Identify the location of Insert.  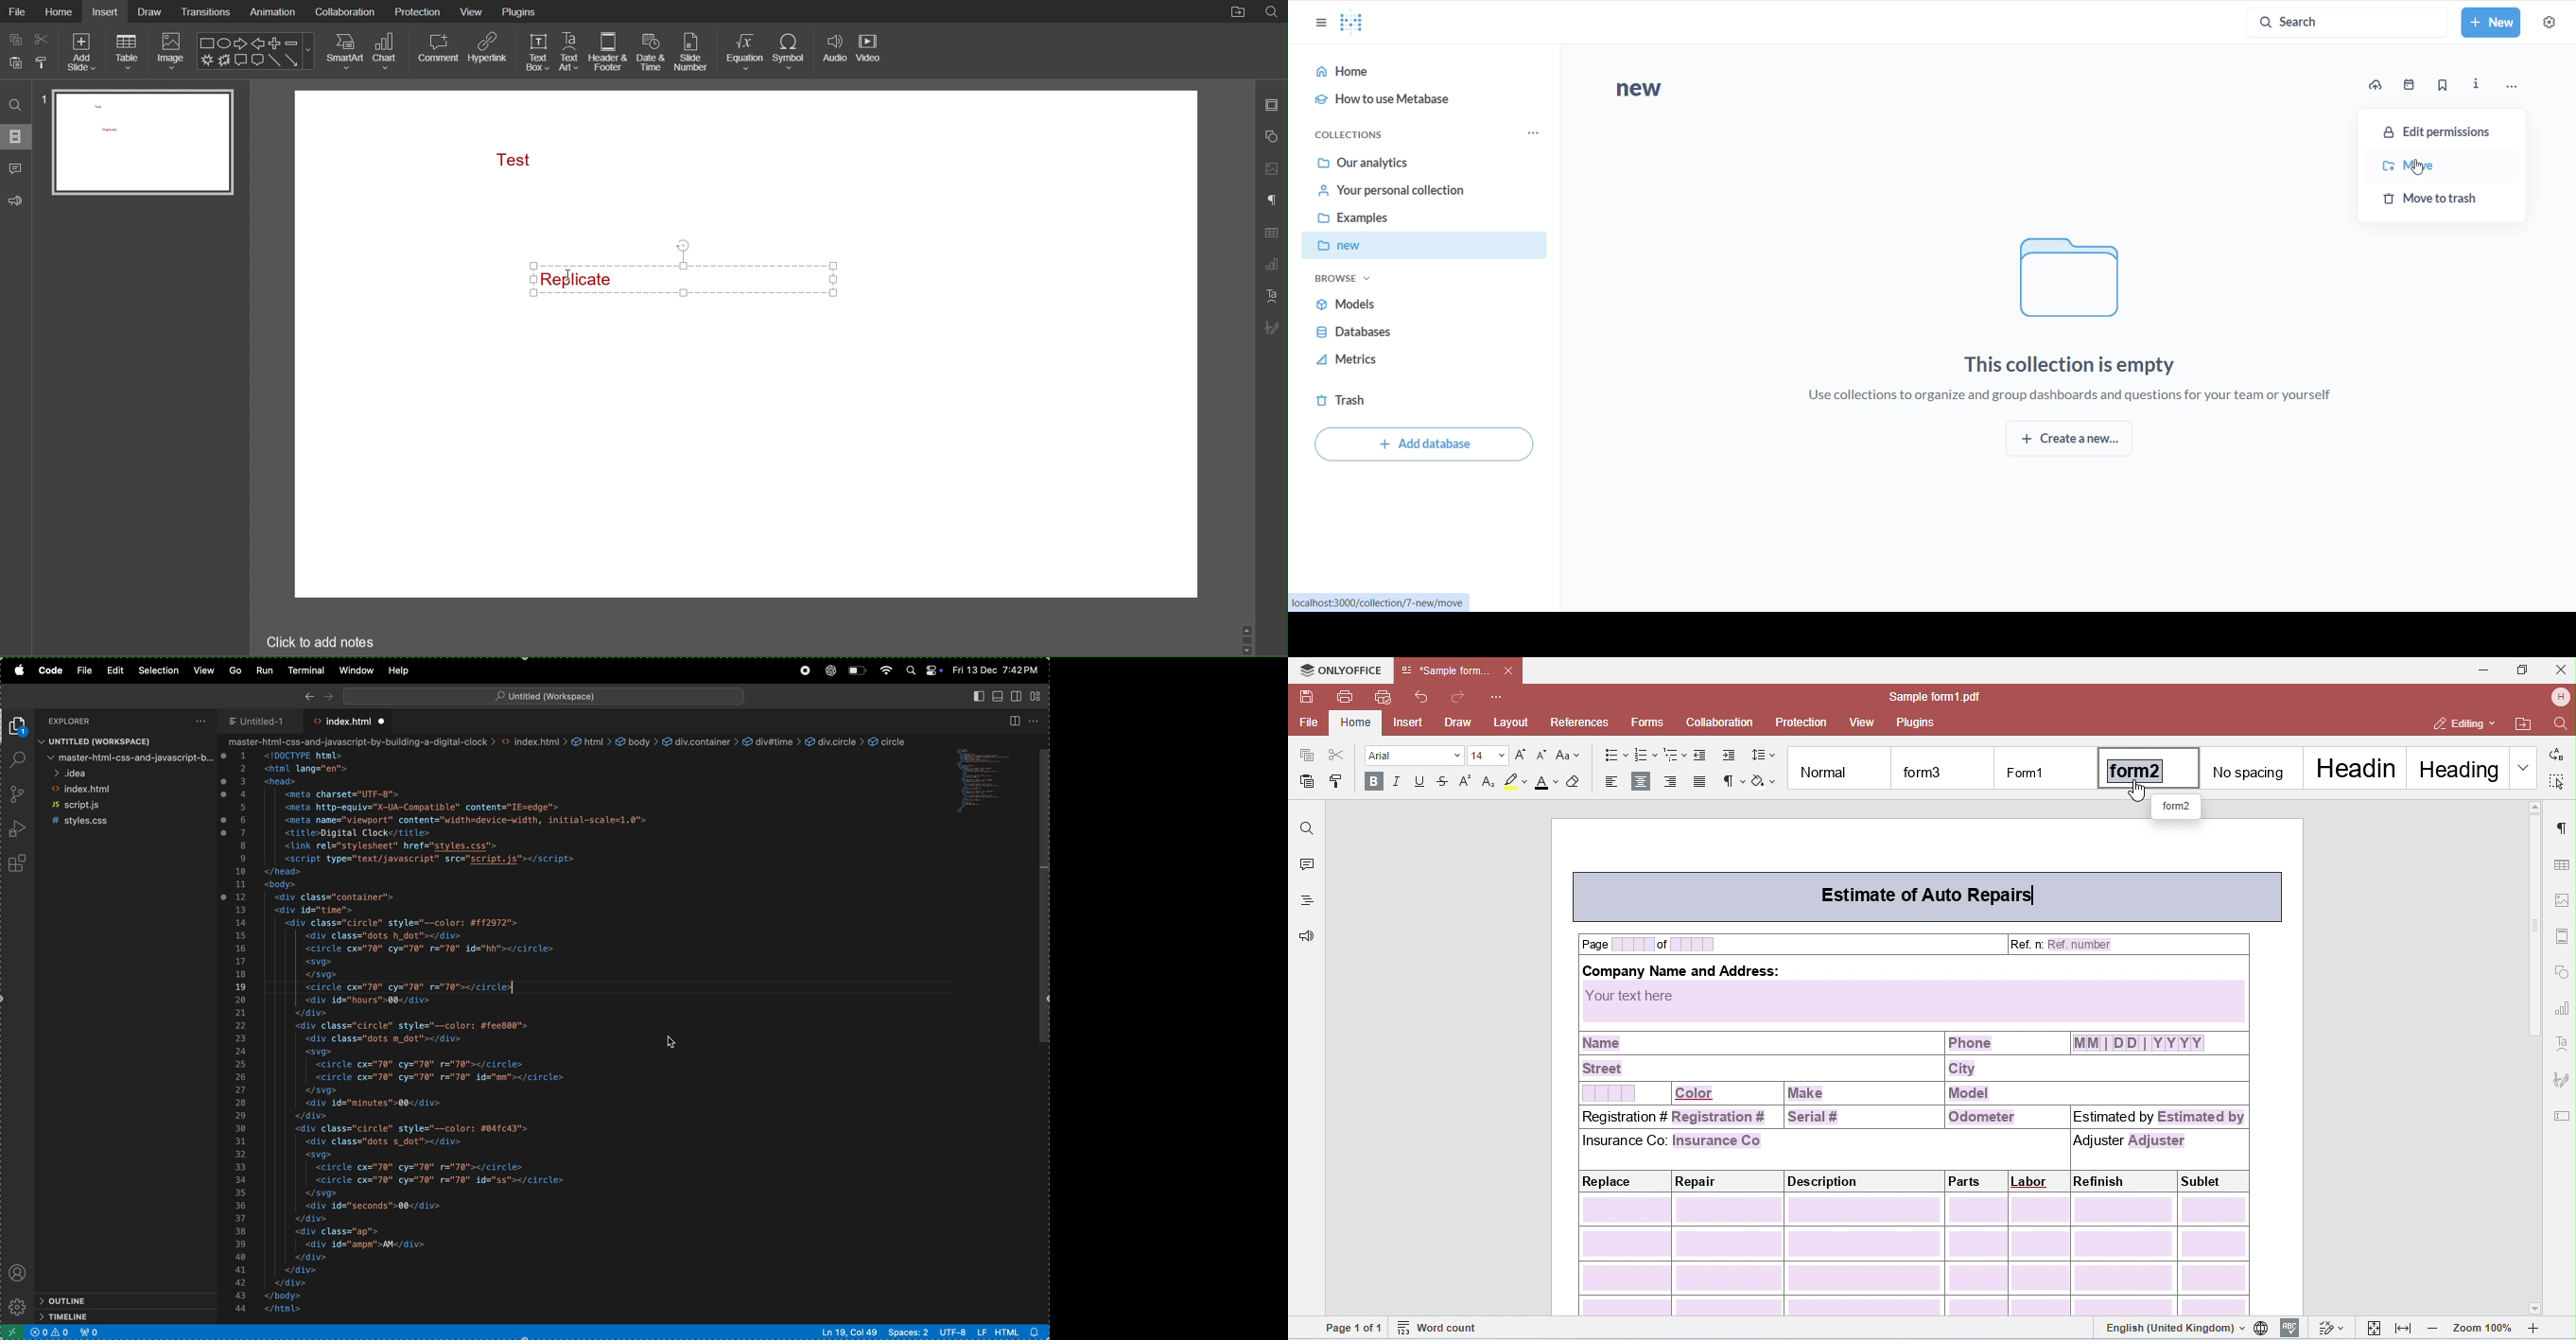
(107, 12).